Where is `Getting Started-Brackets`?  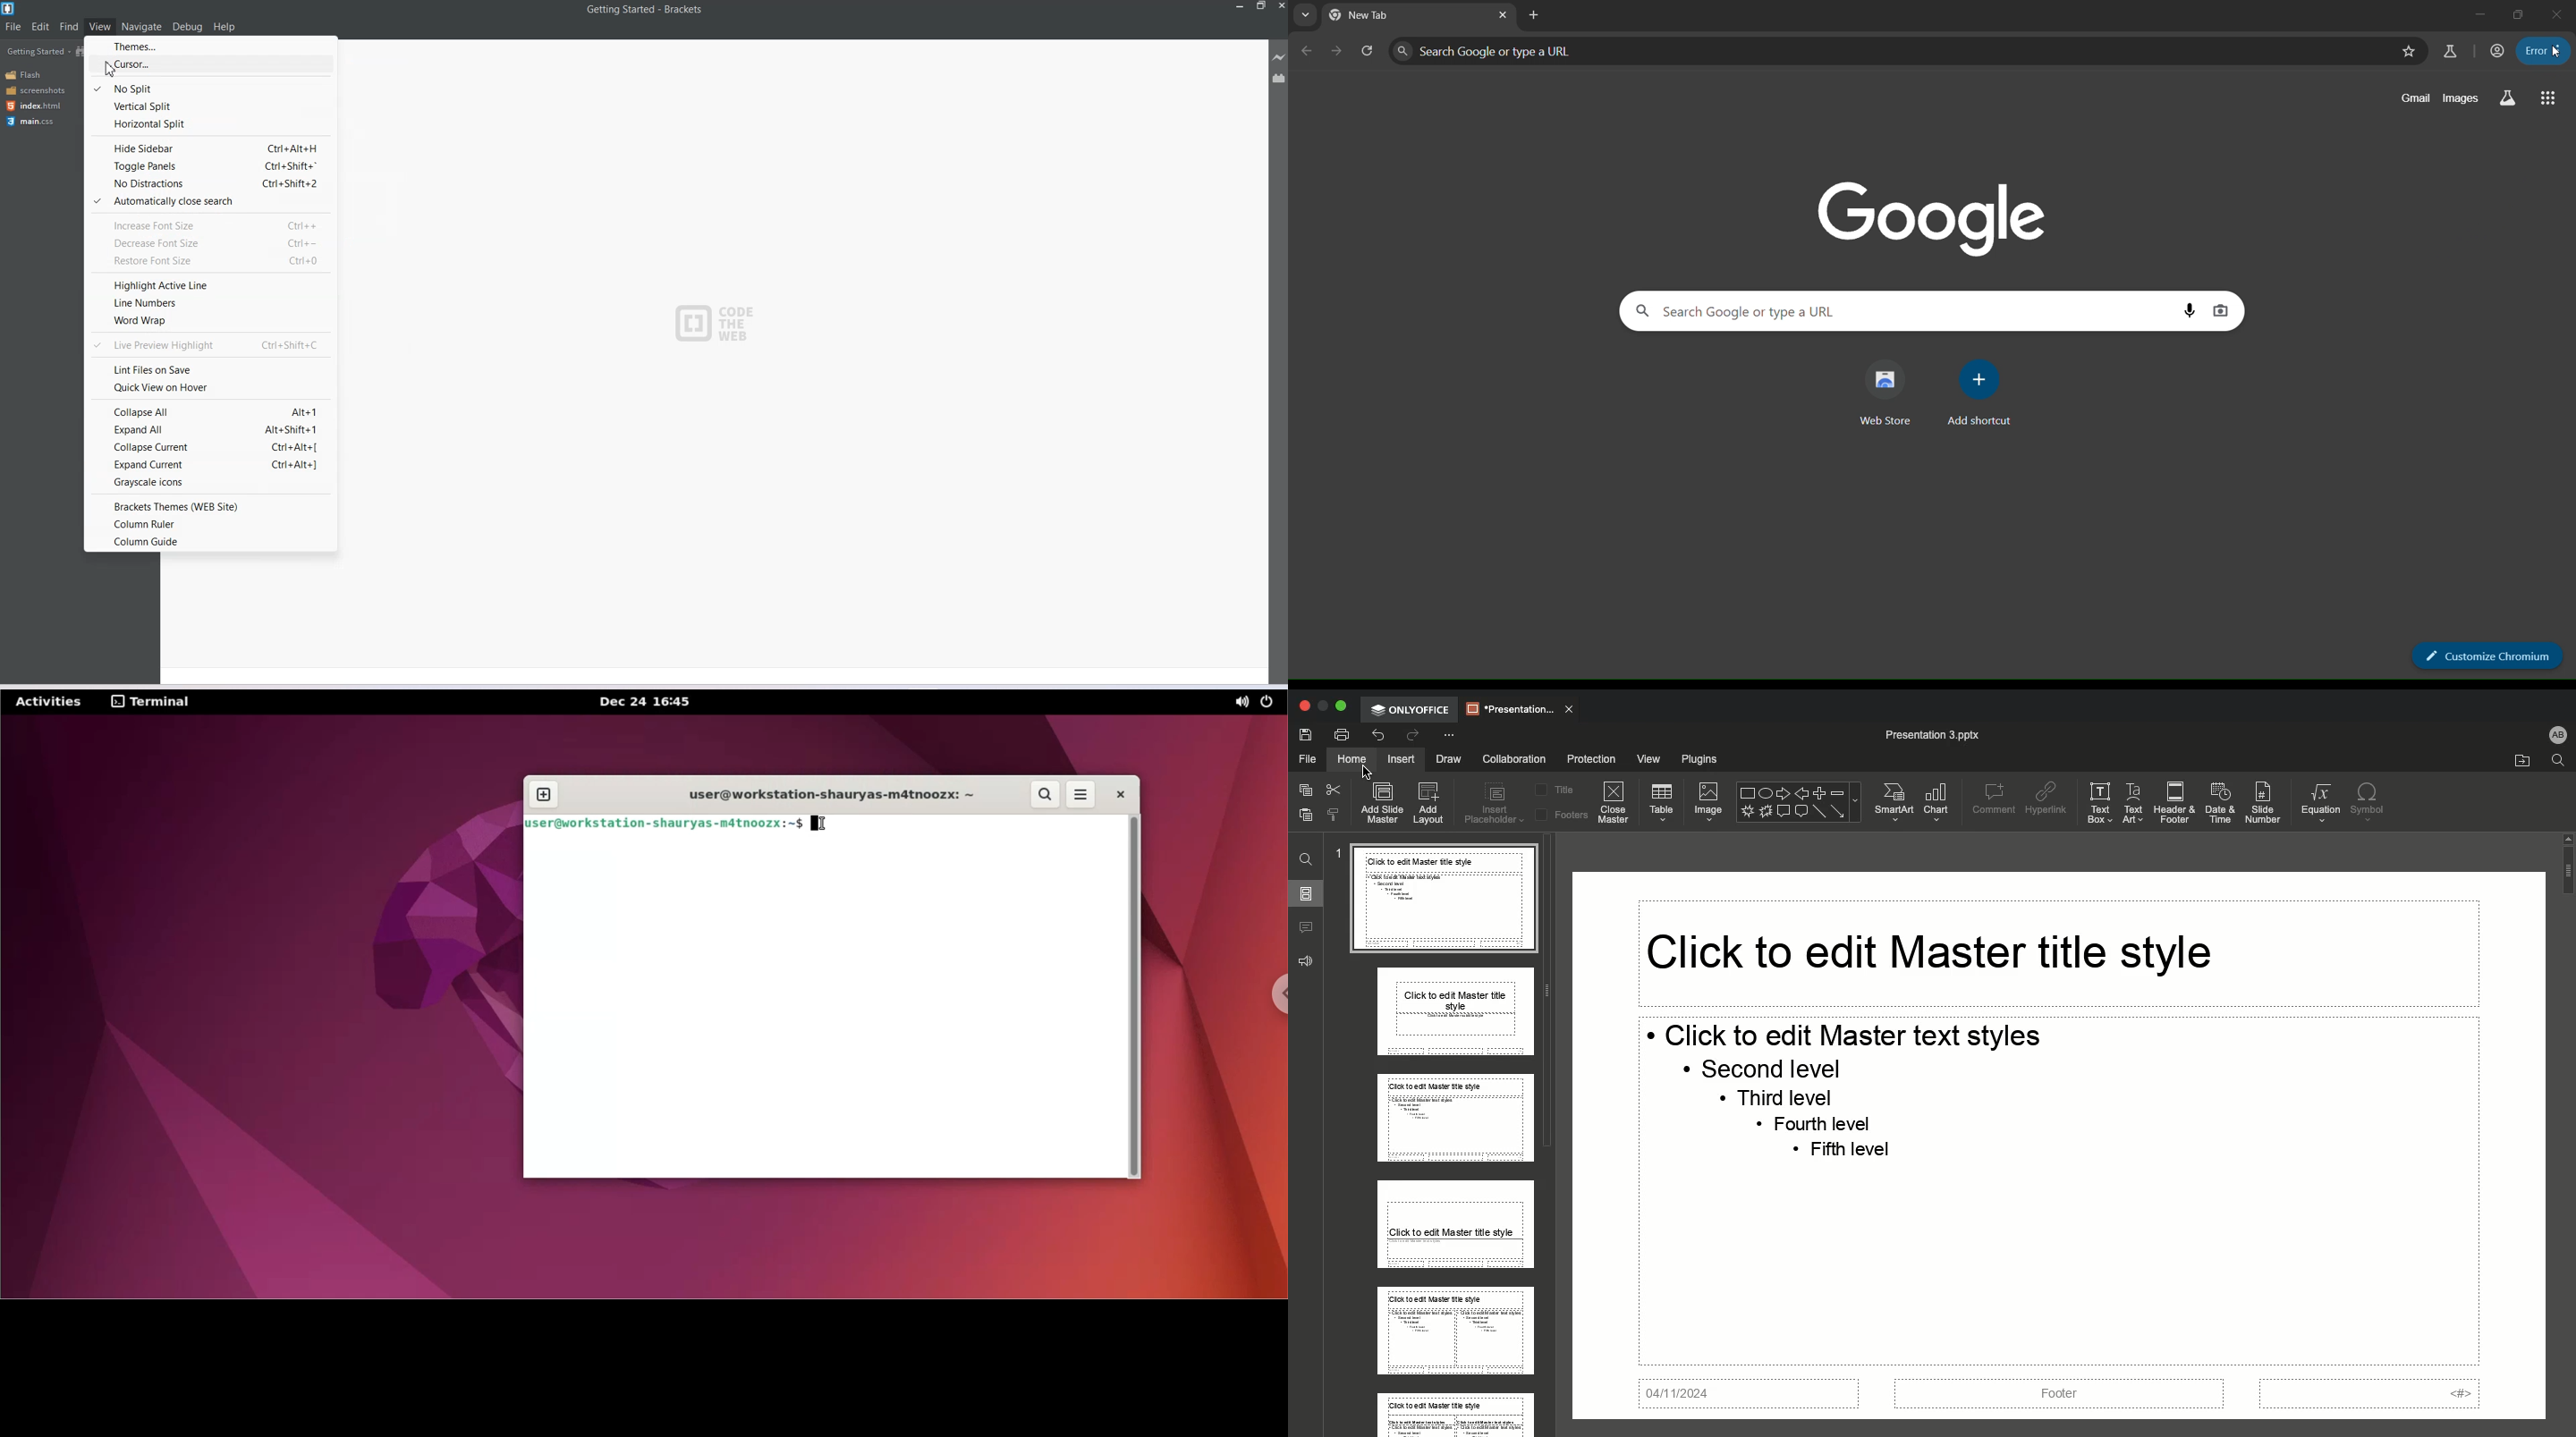
Getting Started-Brackets is located at coordinates (645, 10).